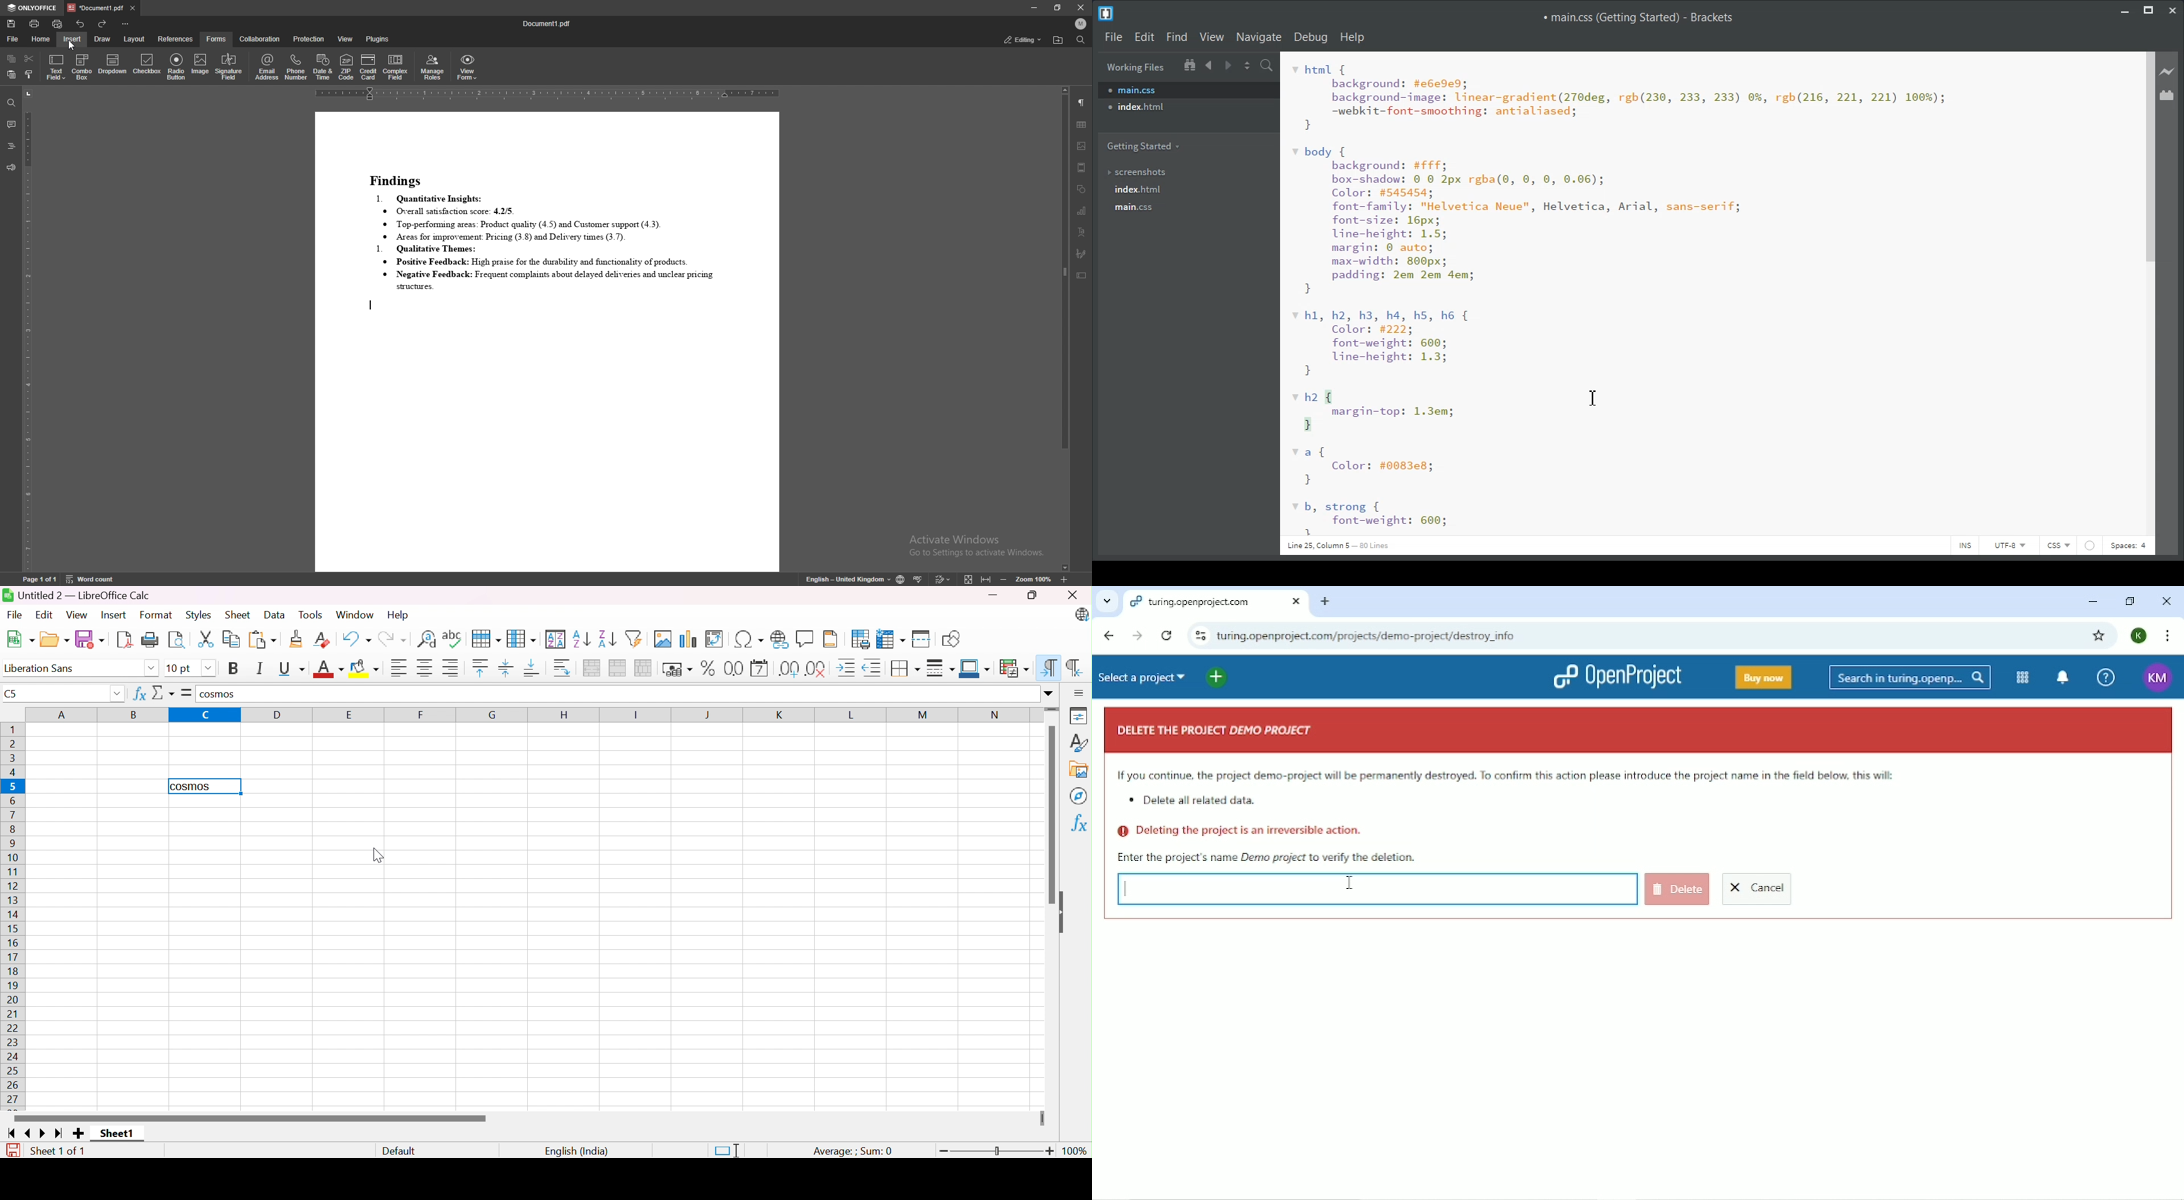 This screenshot has height=1204, width=2184. Describe the element at coordinates (583, 638) in the screenshot. I see `Sort Ascending` at that location.